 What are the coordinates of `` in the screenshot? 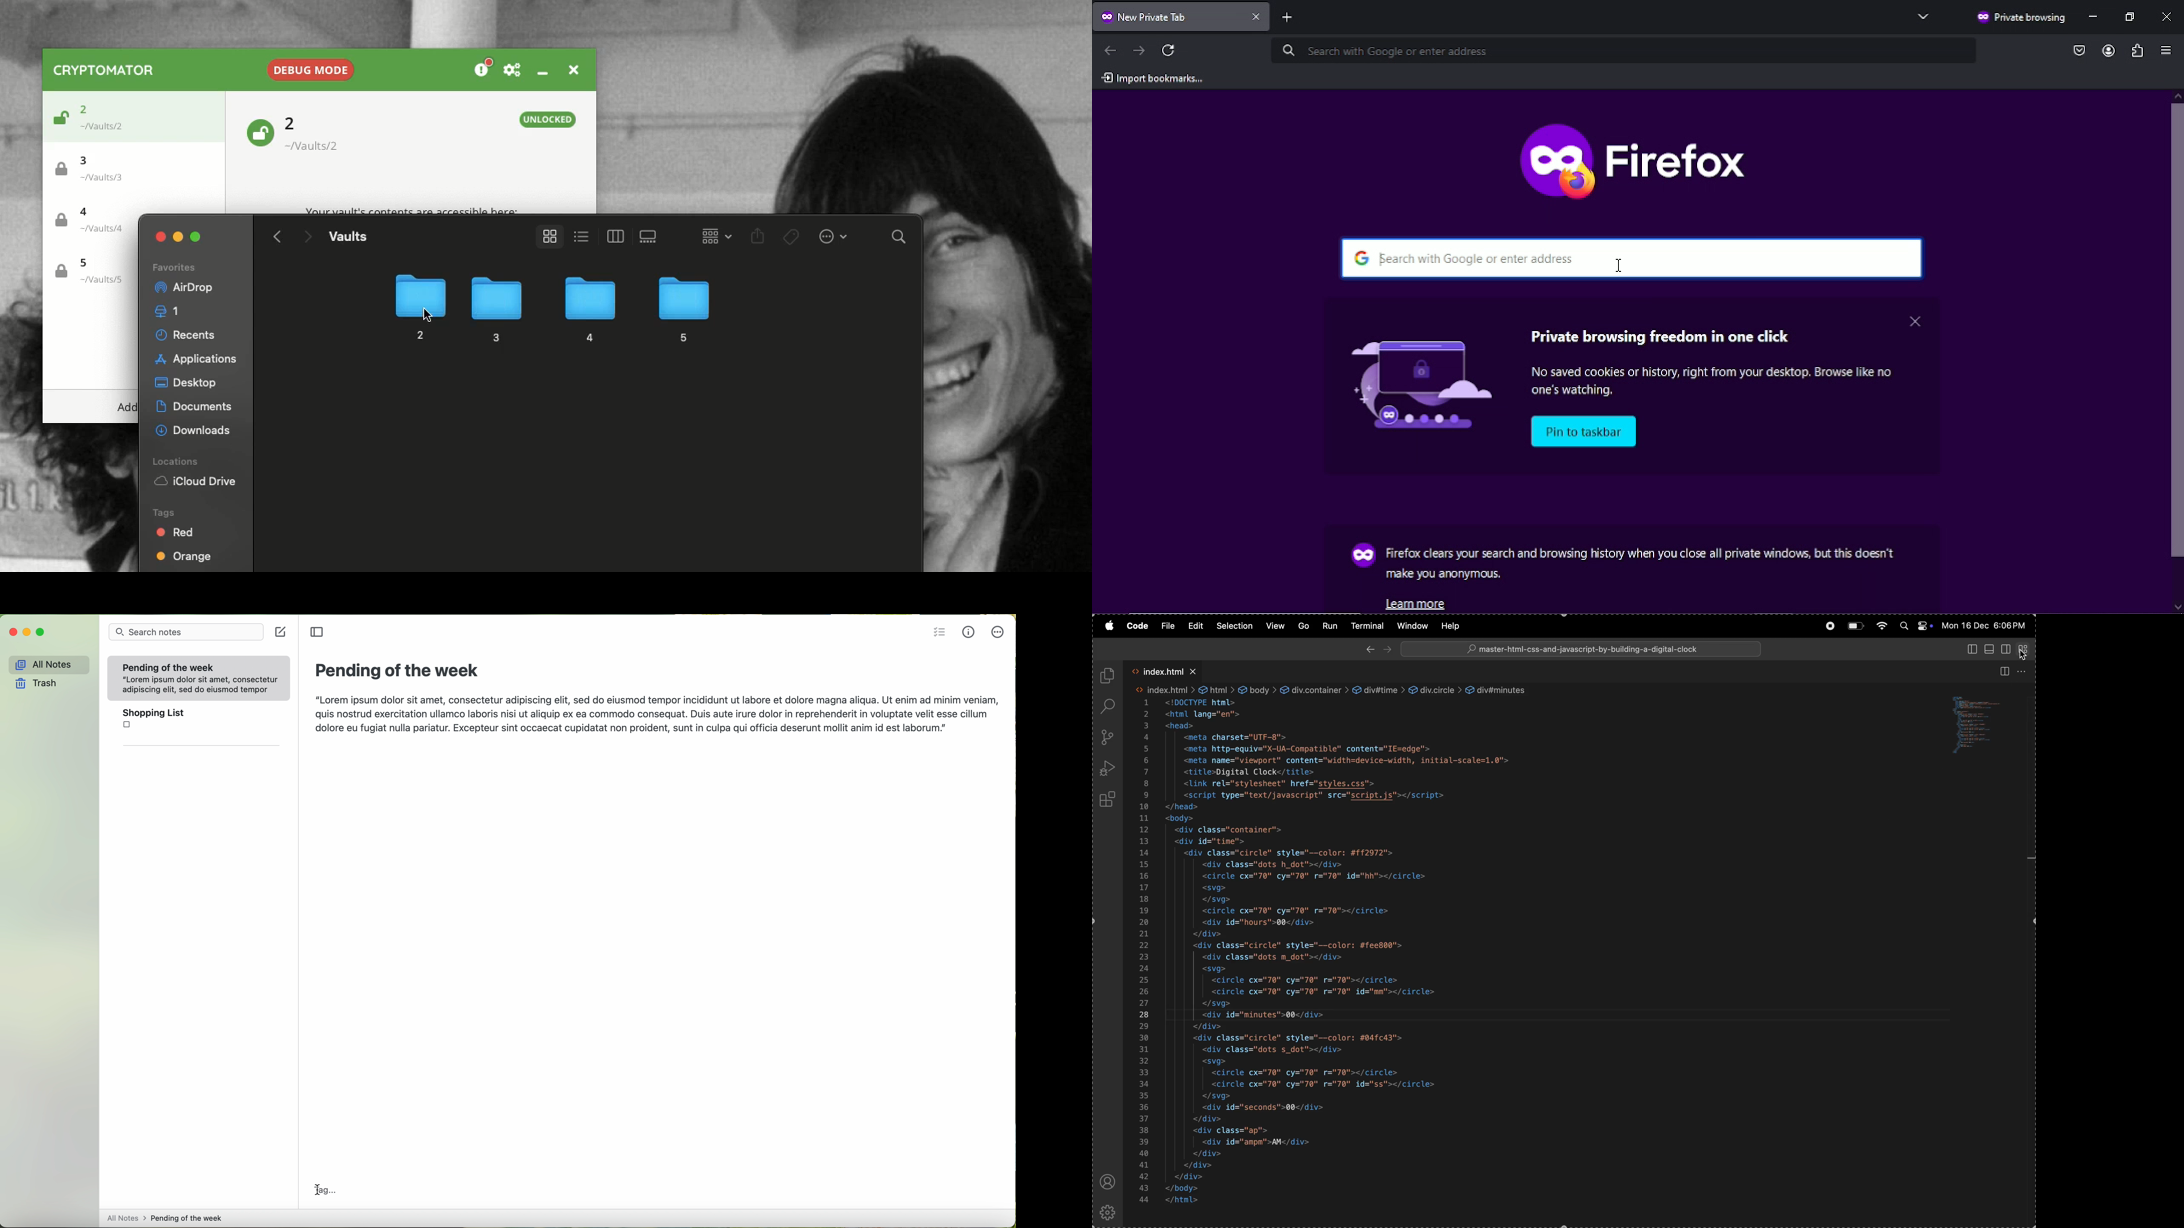 It's located at (417, 306).